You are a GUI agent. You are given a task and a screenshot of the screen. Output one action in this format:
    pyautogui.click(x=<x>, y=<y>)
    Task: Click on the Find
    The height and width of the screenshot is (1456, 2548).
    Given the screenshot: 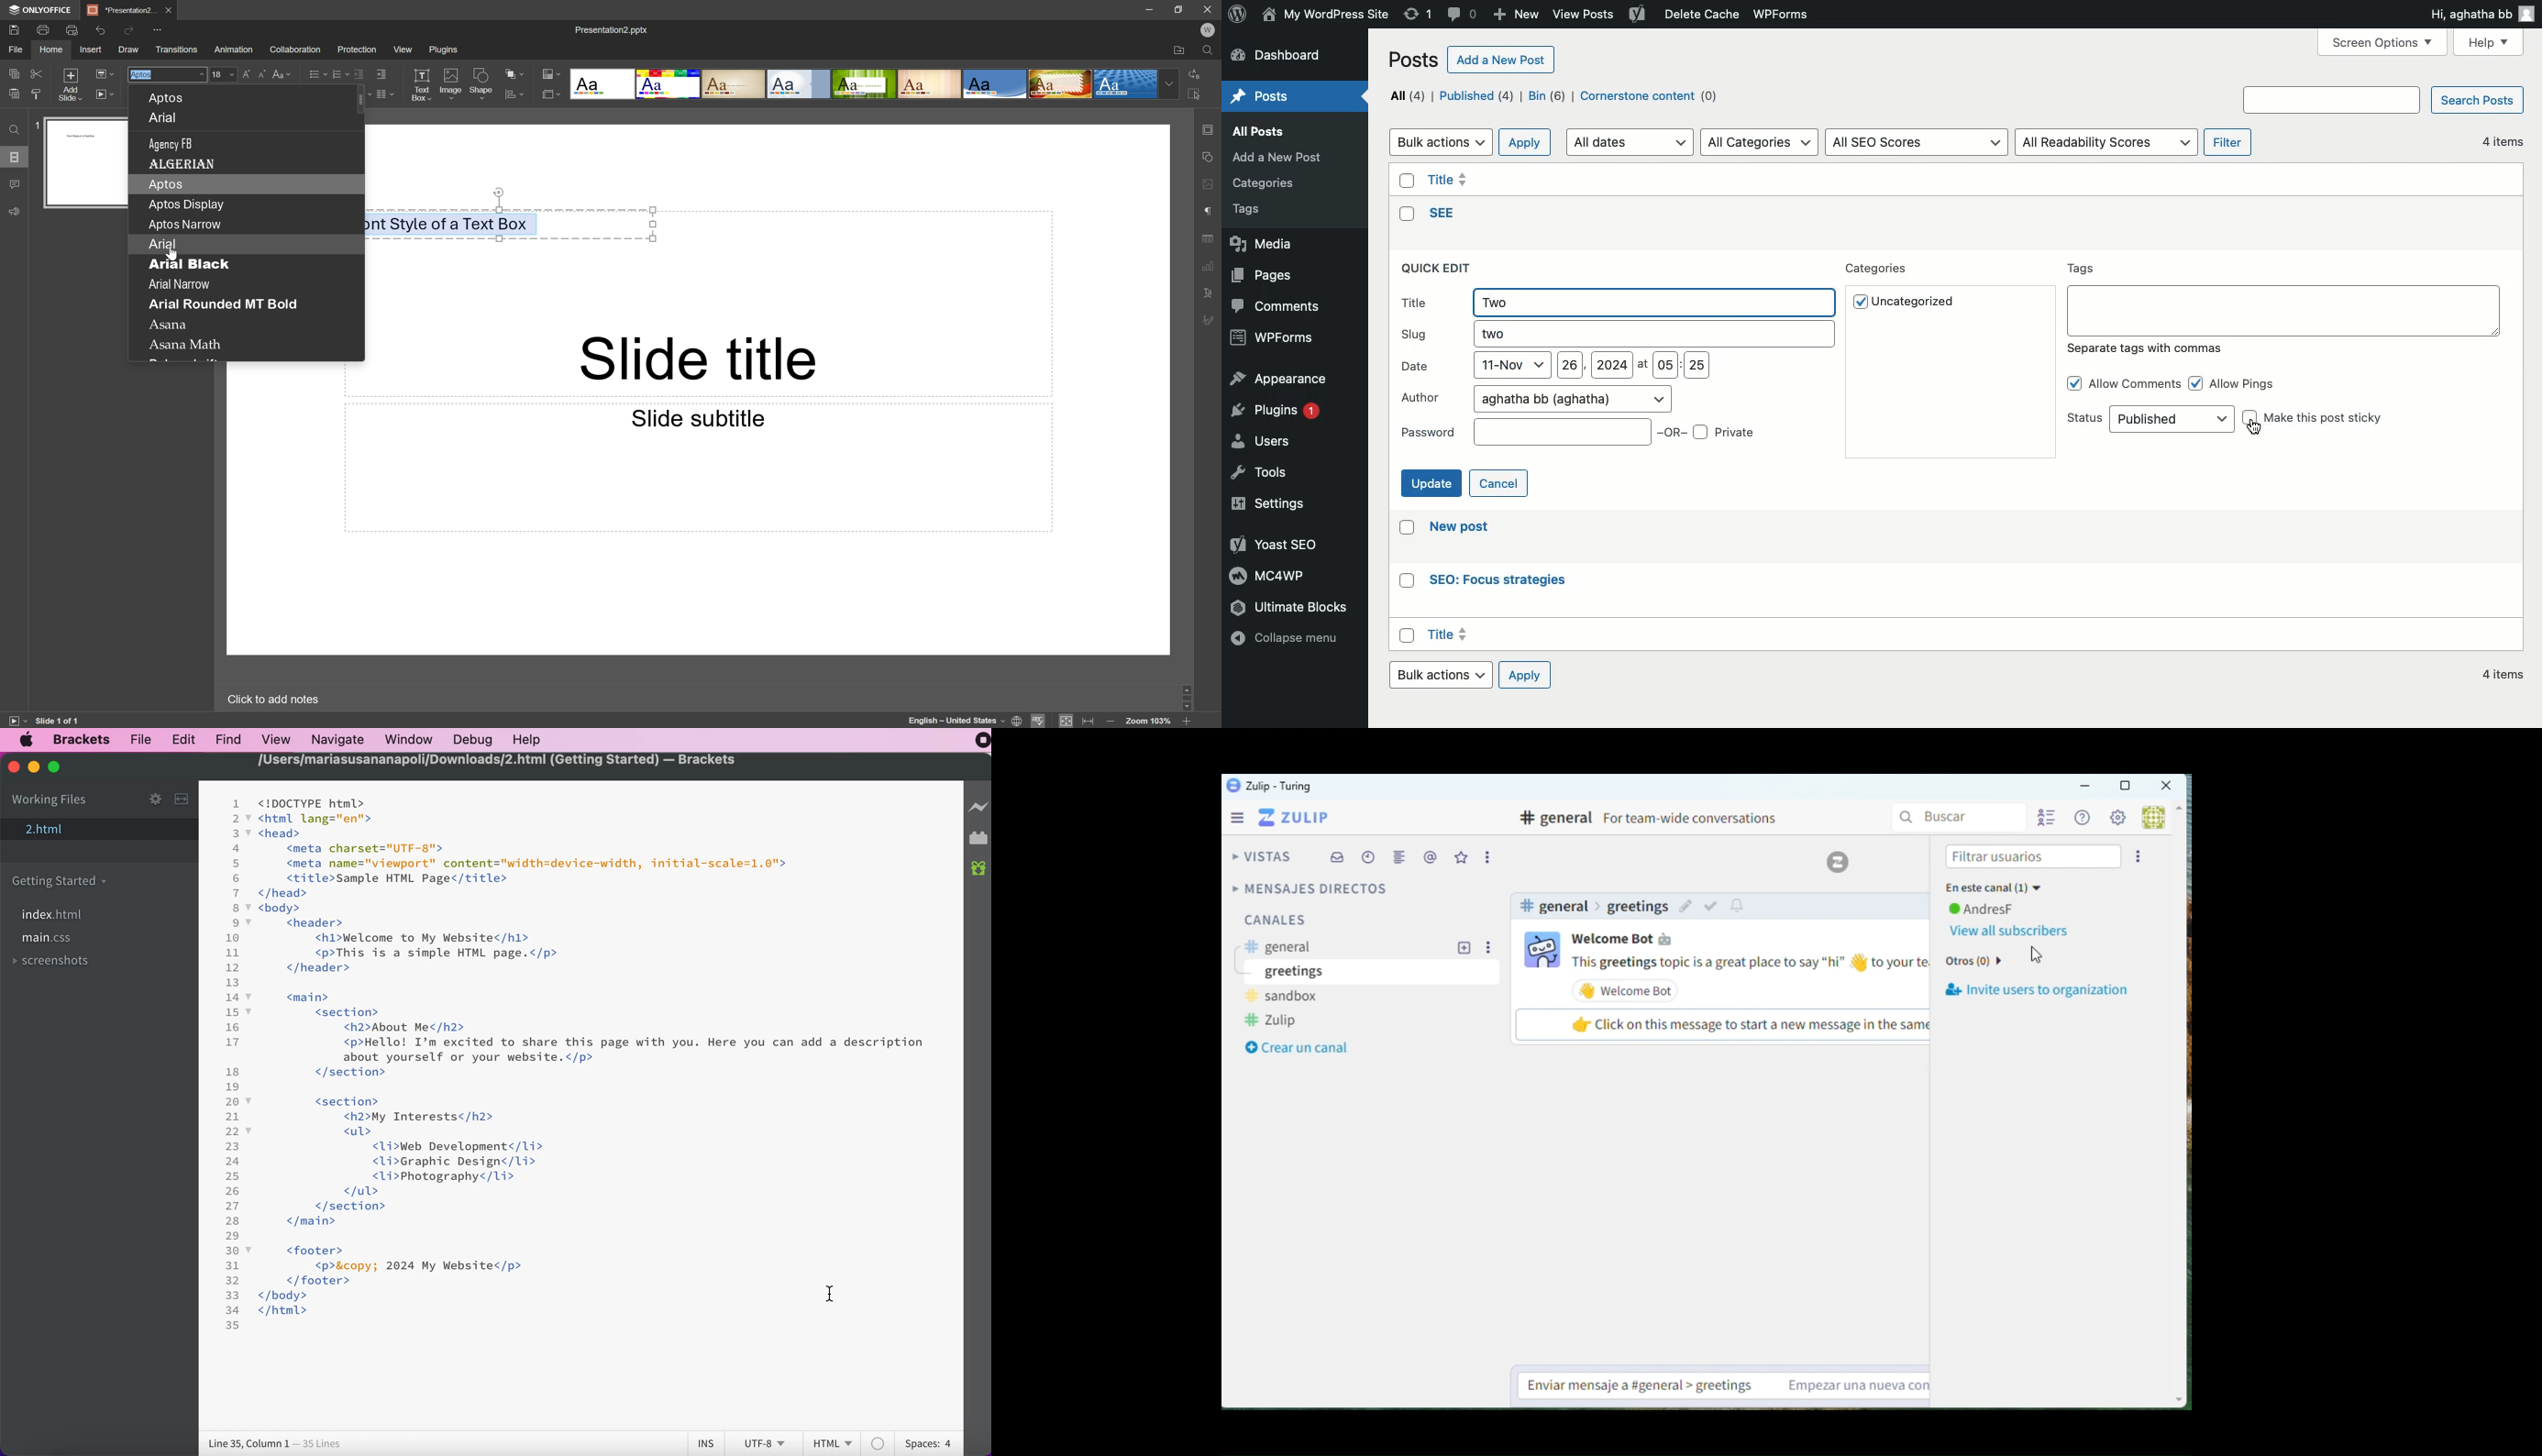 What is the action you would take?
    pyautogui.click(x=1209, y=50)
    